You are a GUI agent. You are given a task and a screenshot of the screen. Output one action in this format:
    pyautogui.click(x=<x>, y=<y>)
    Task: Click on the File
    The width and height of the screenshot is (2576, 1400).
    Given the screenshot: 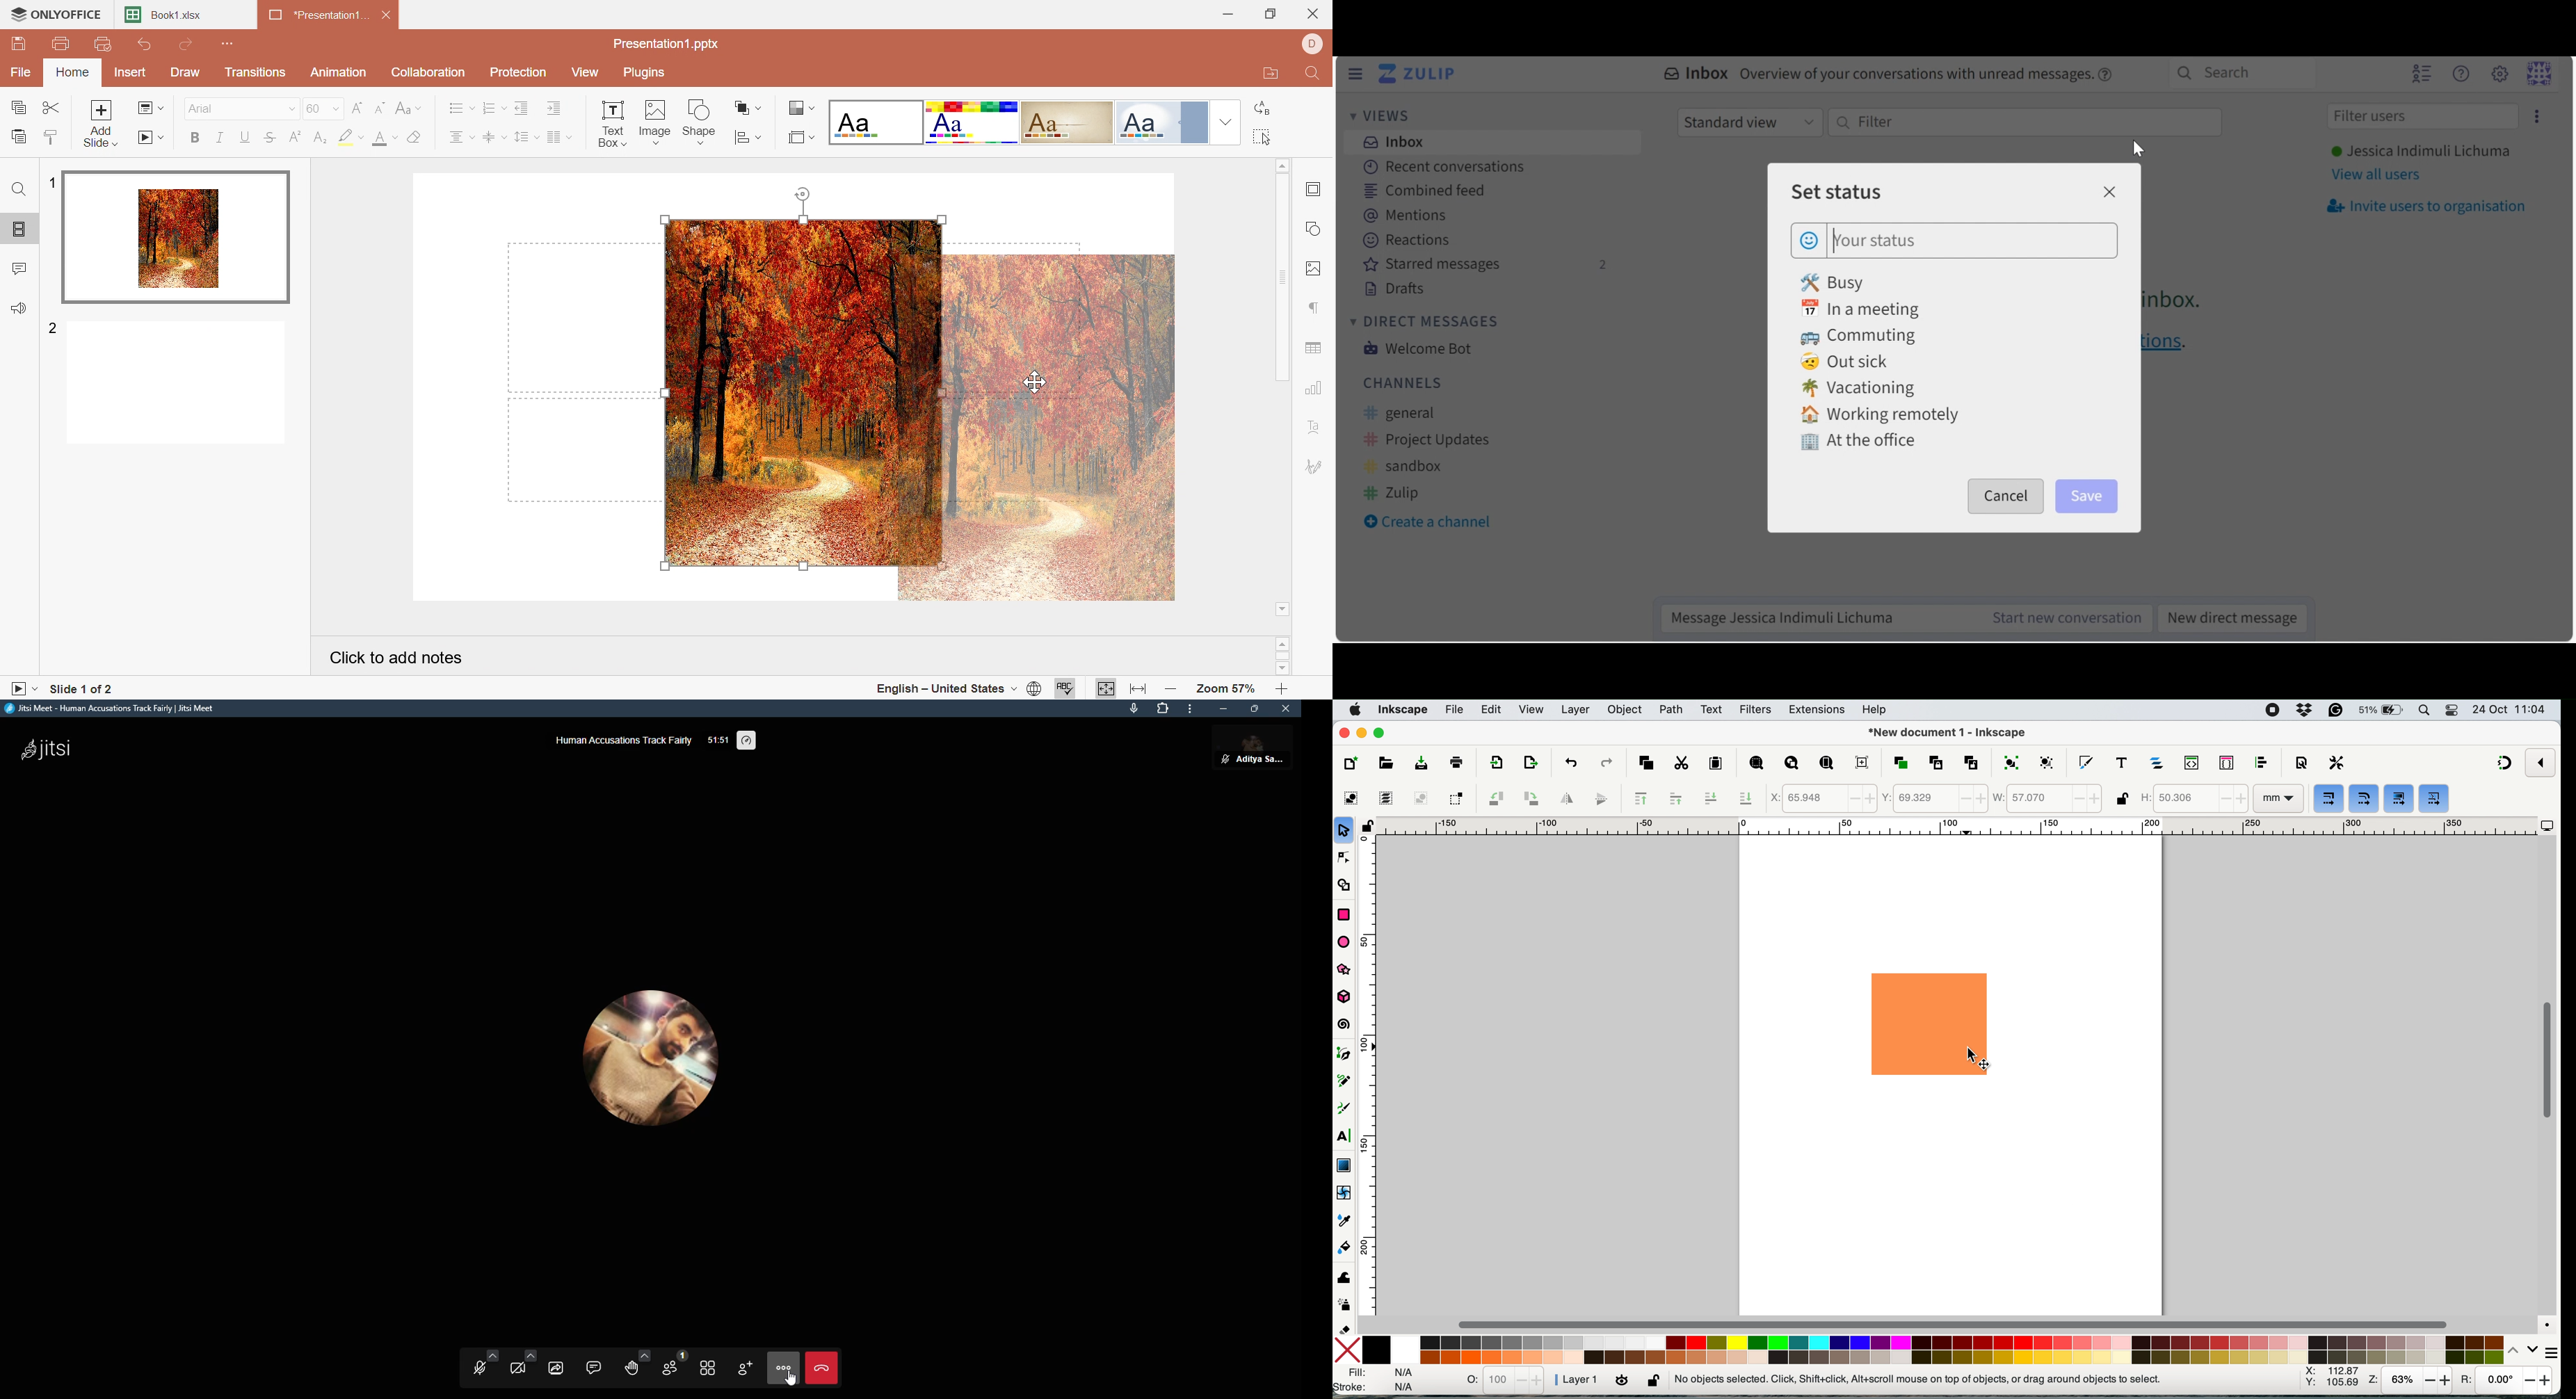 What is the action you would take?
    pyautogui.click(x=22, y=72)
    